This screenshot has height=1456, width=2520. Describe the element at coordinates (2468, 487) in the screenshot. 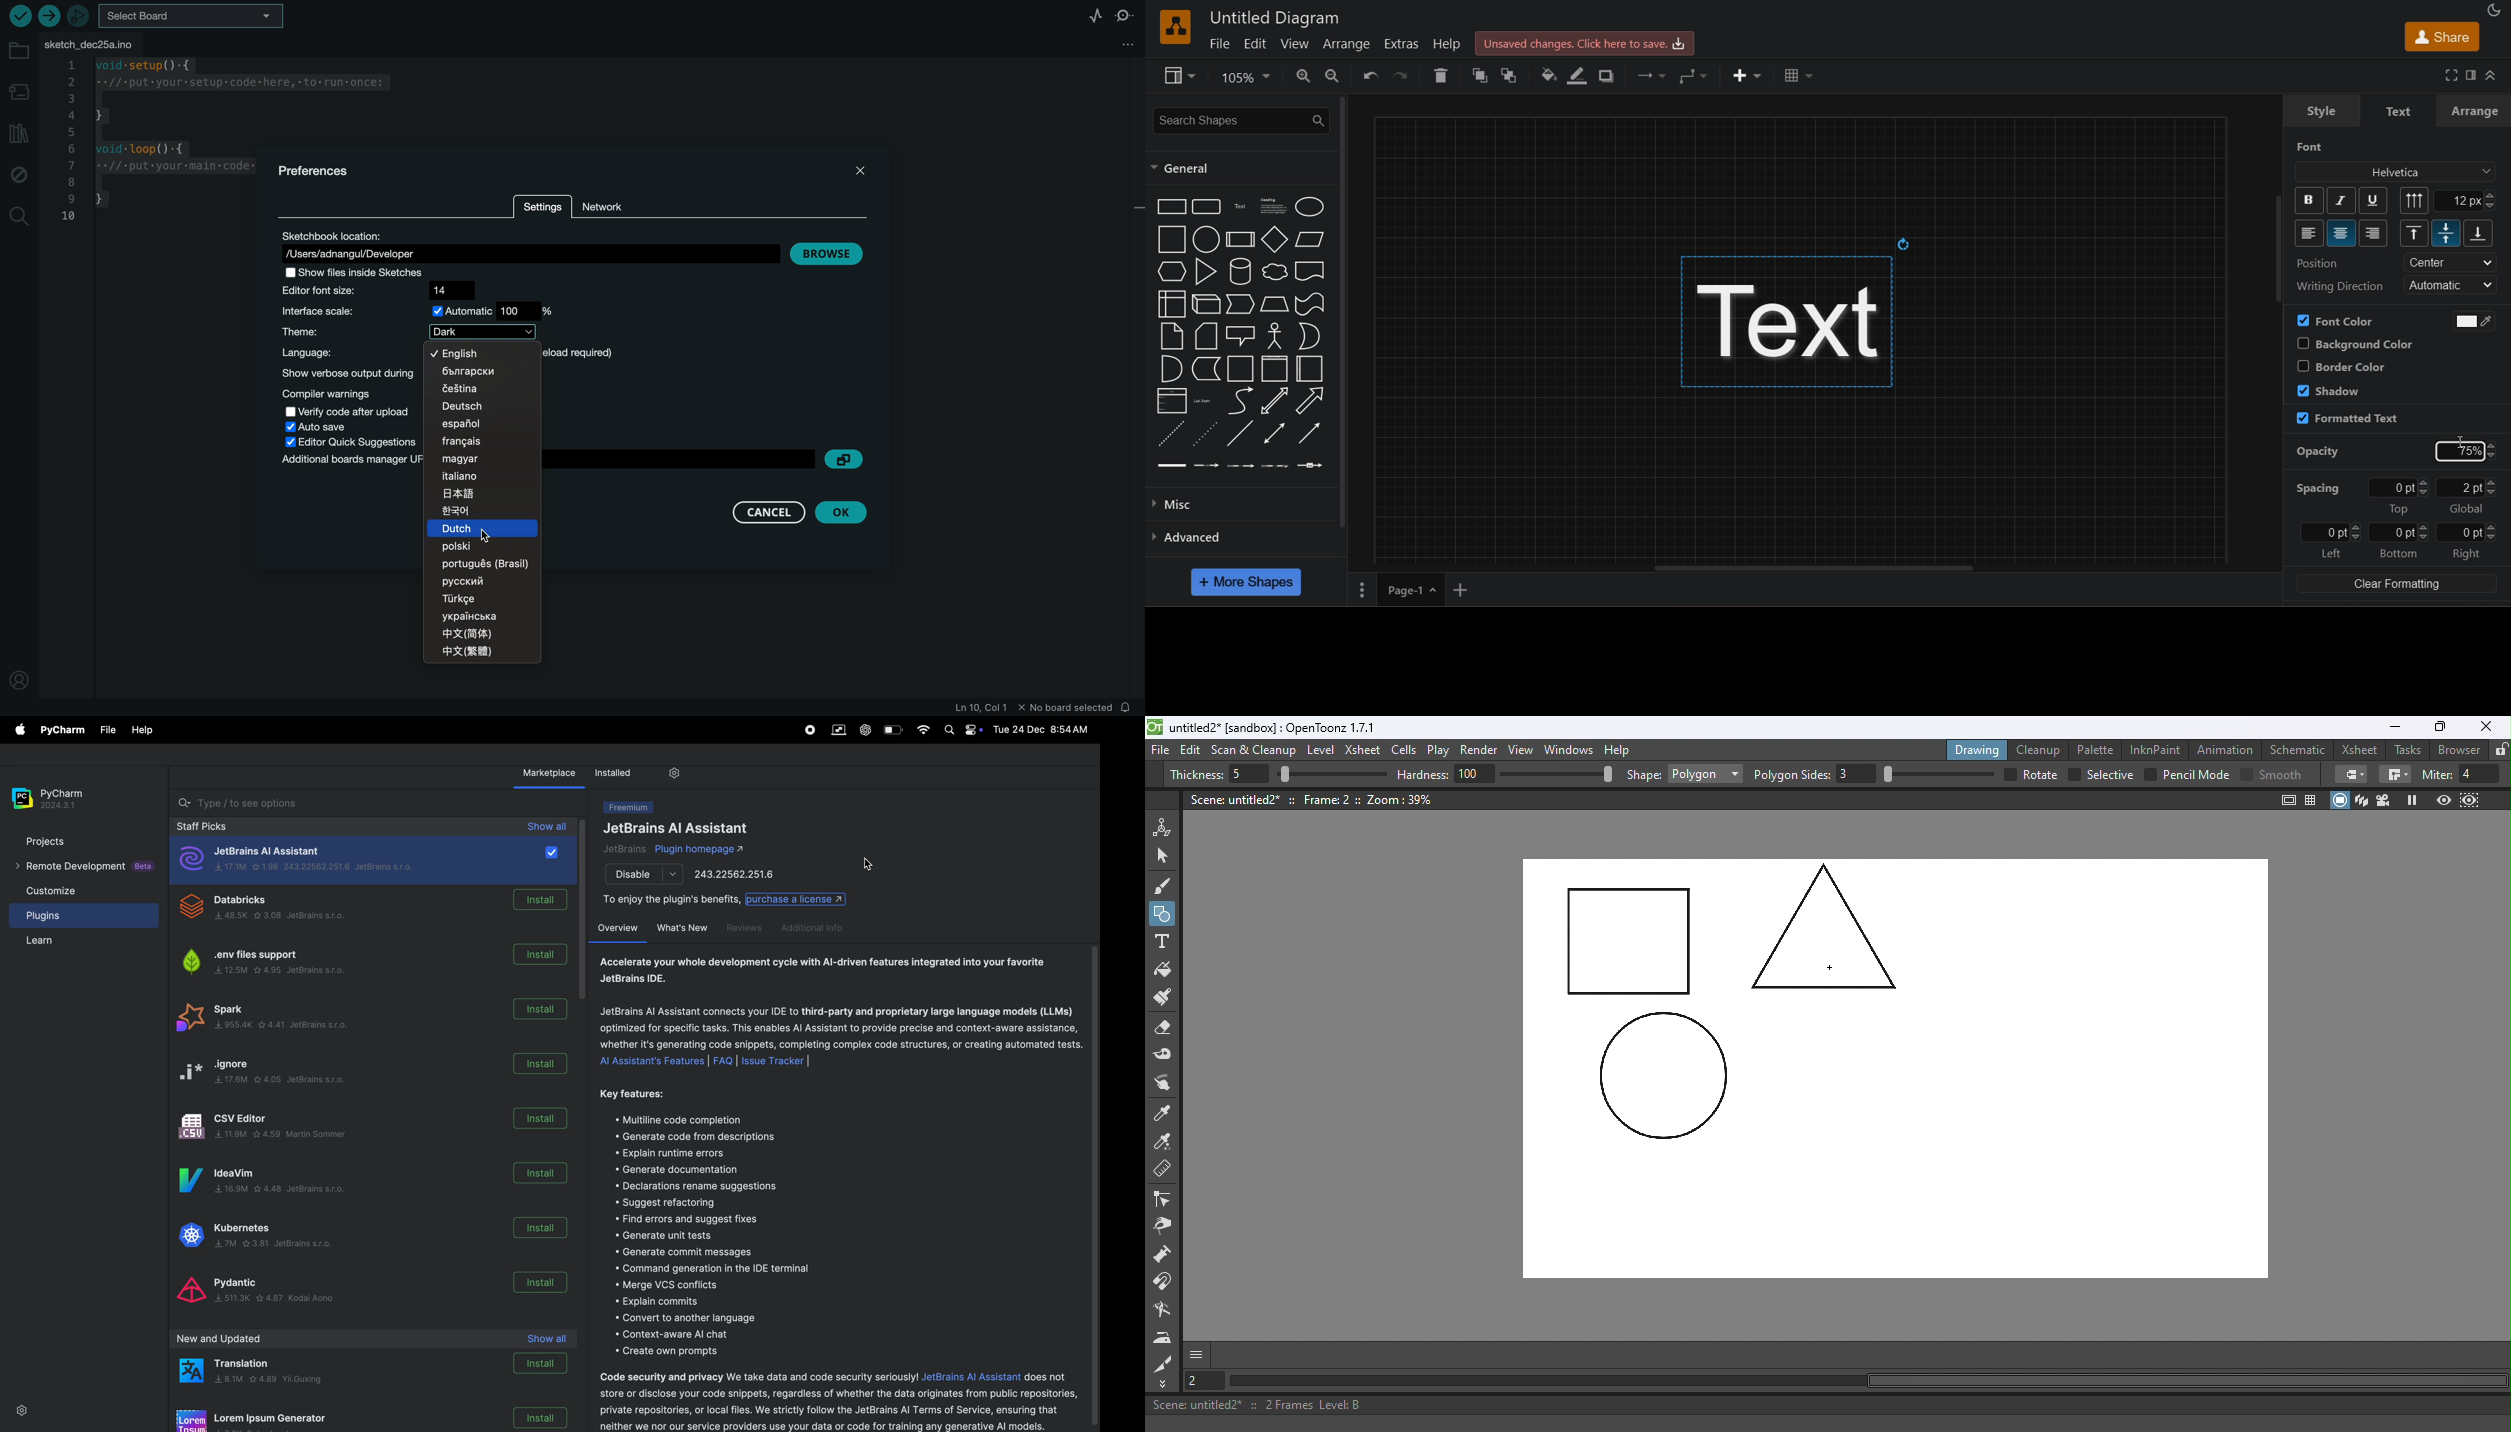

I see `2 pt` at that location.